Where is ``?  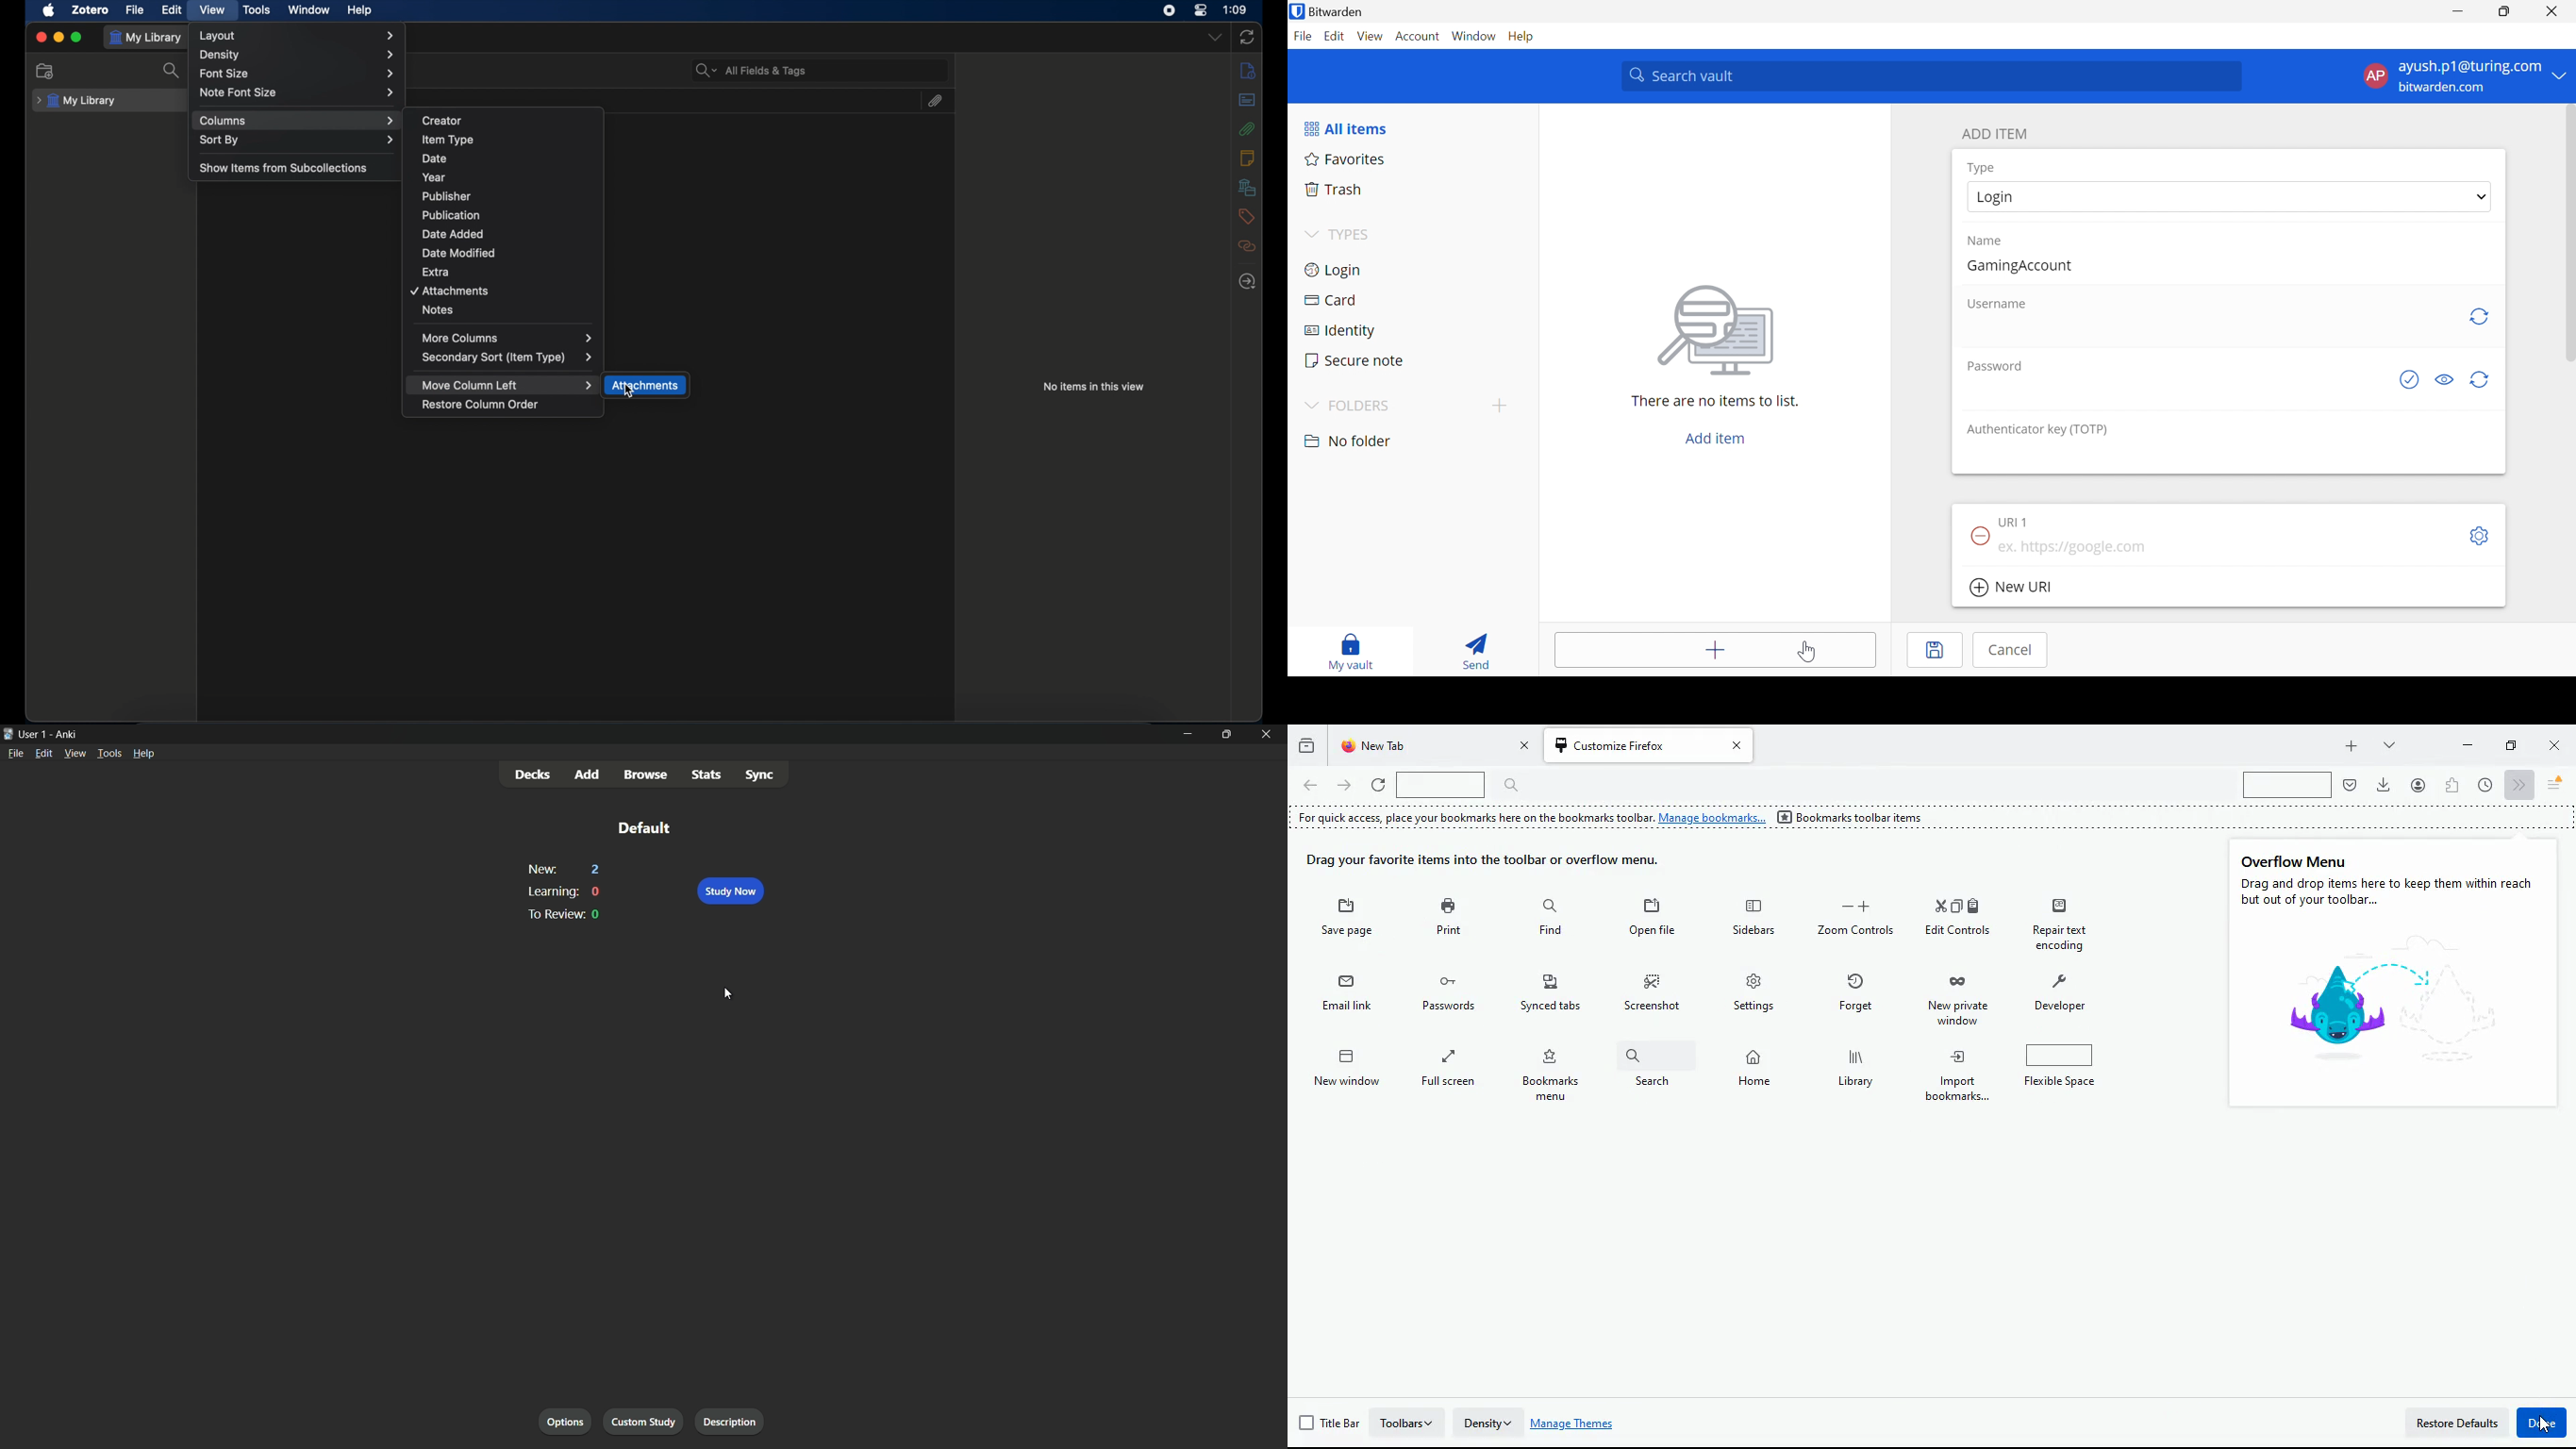
 is located at coordinates (1248, 281).